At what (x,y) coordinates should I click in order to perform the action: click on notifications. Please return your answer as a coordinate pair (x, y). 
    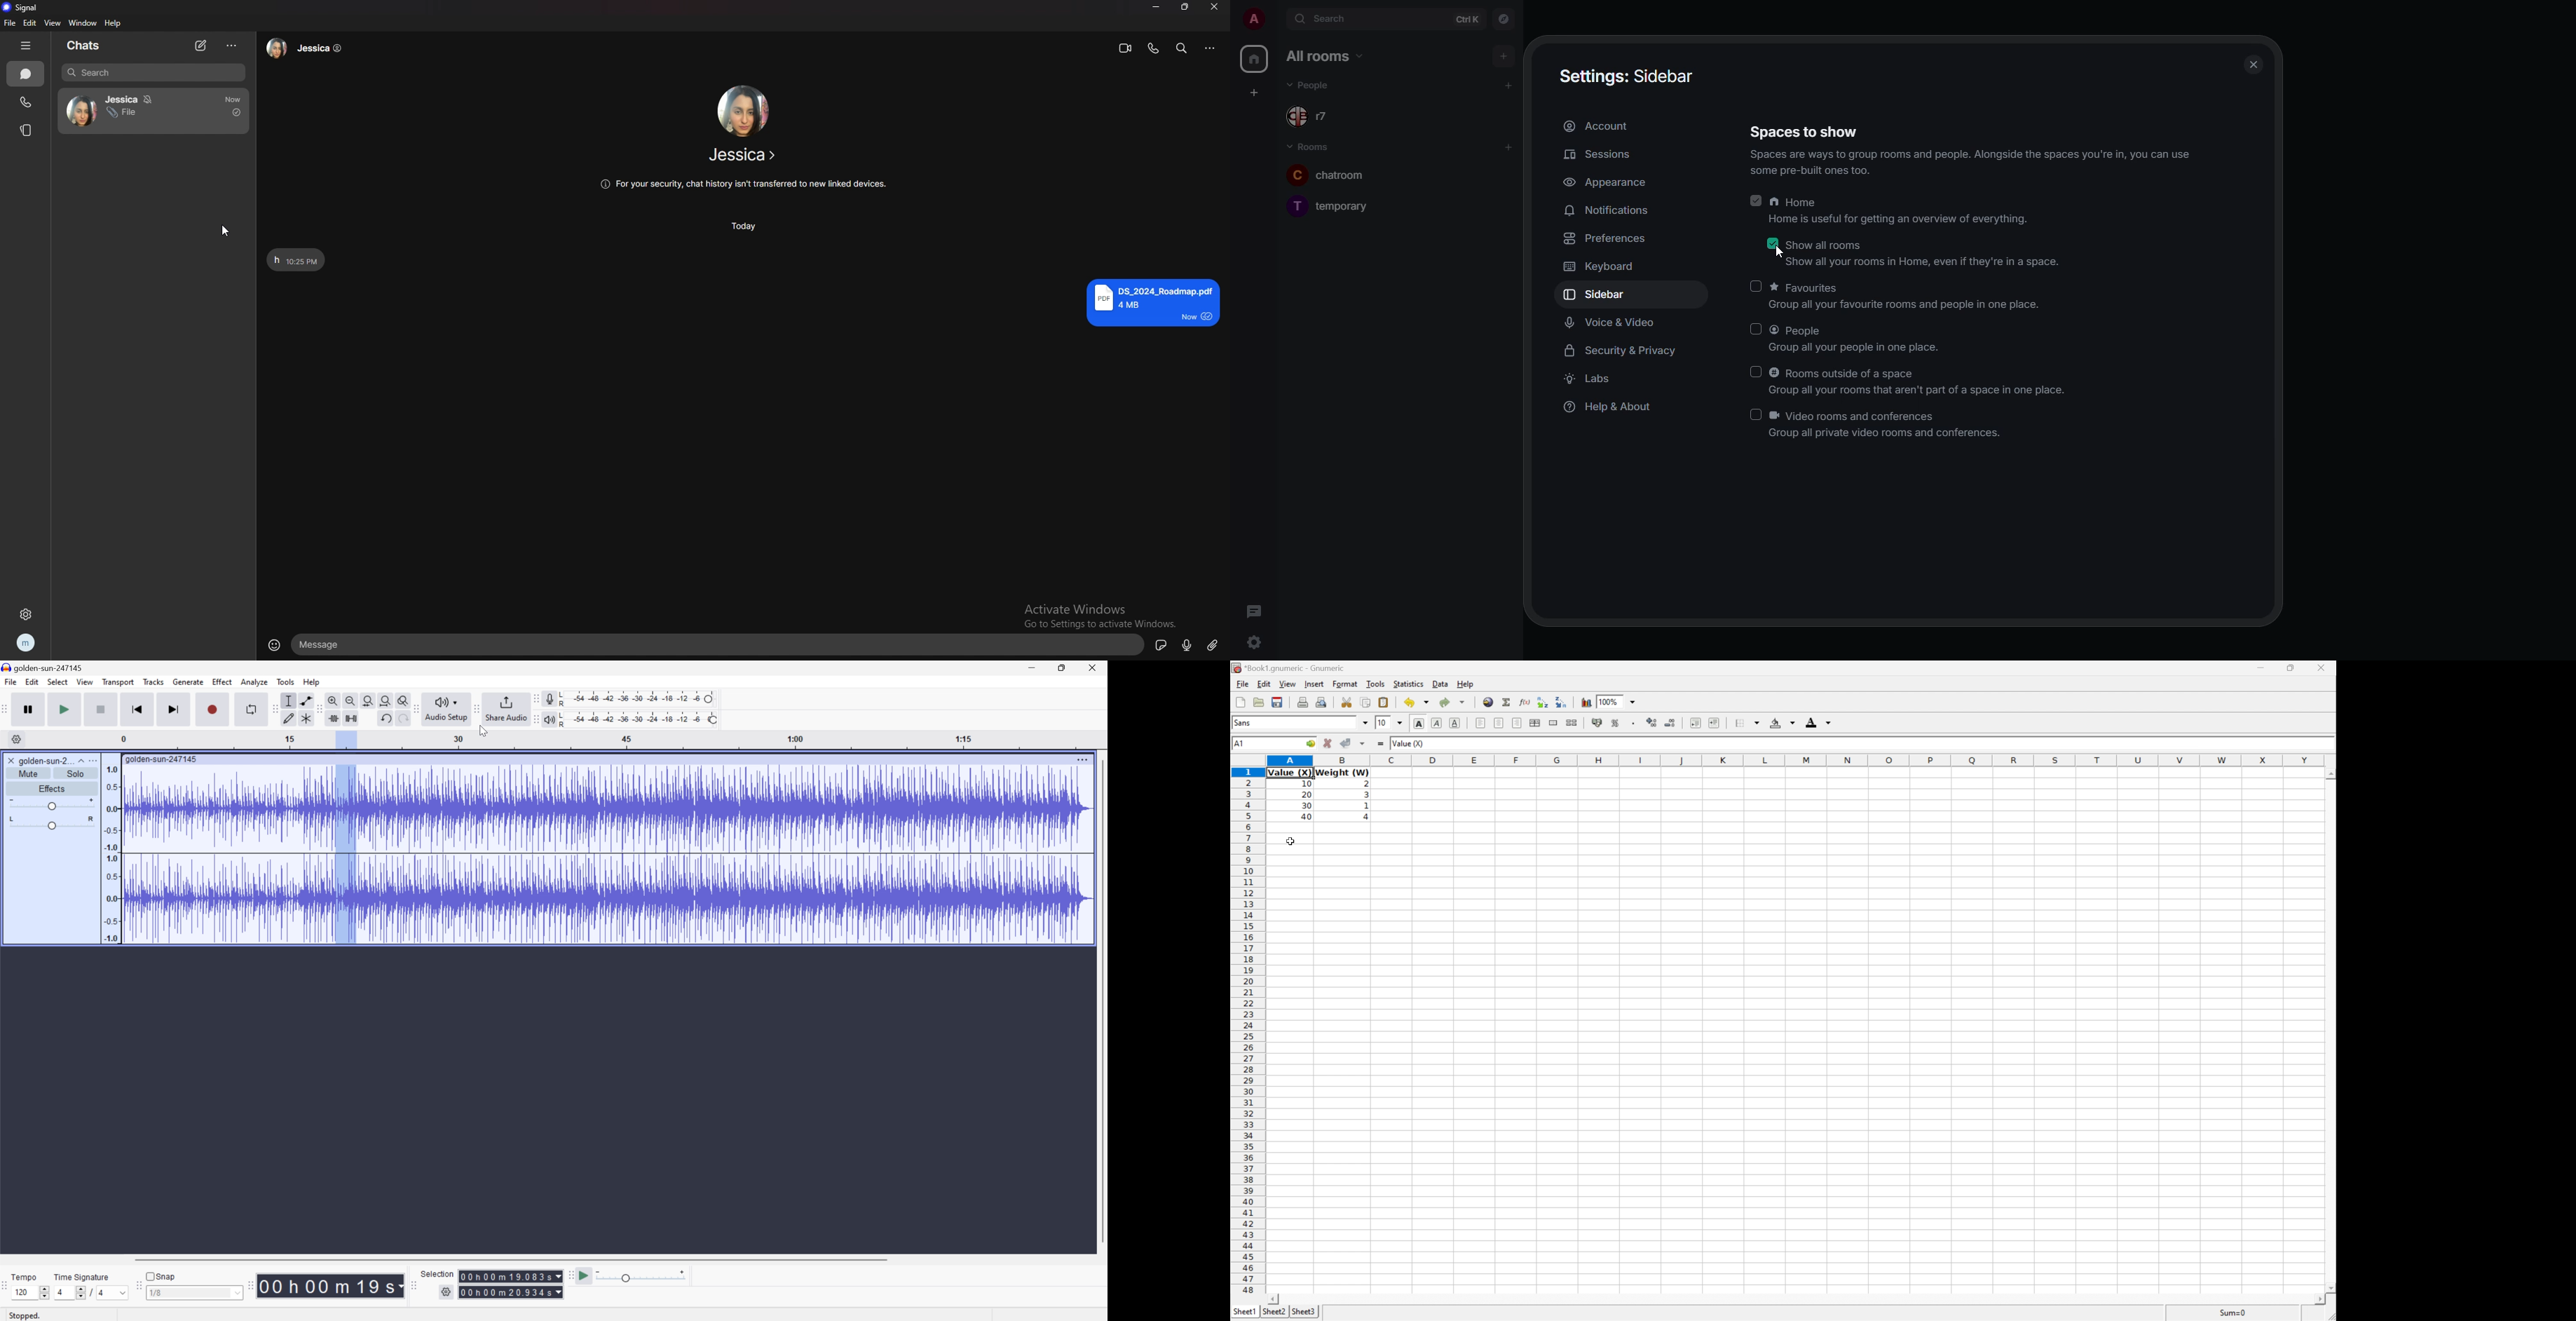
    Looking at the image, I should click on (1609, 210).